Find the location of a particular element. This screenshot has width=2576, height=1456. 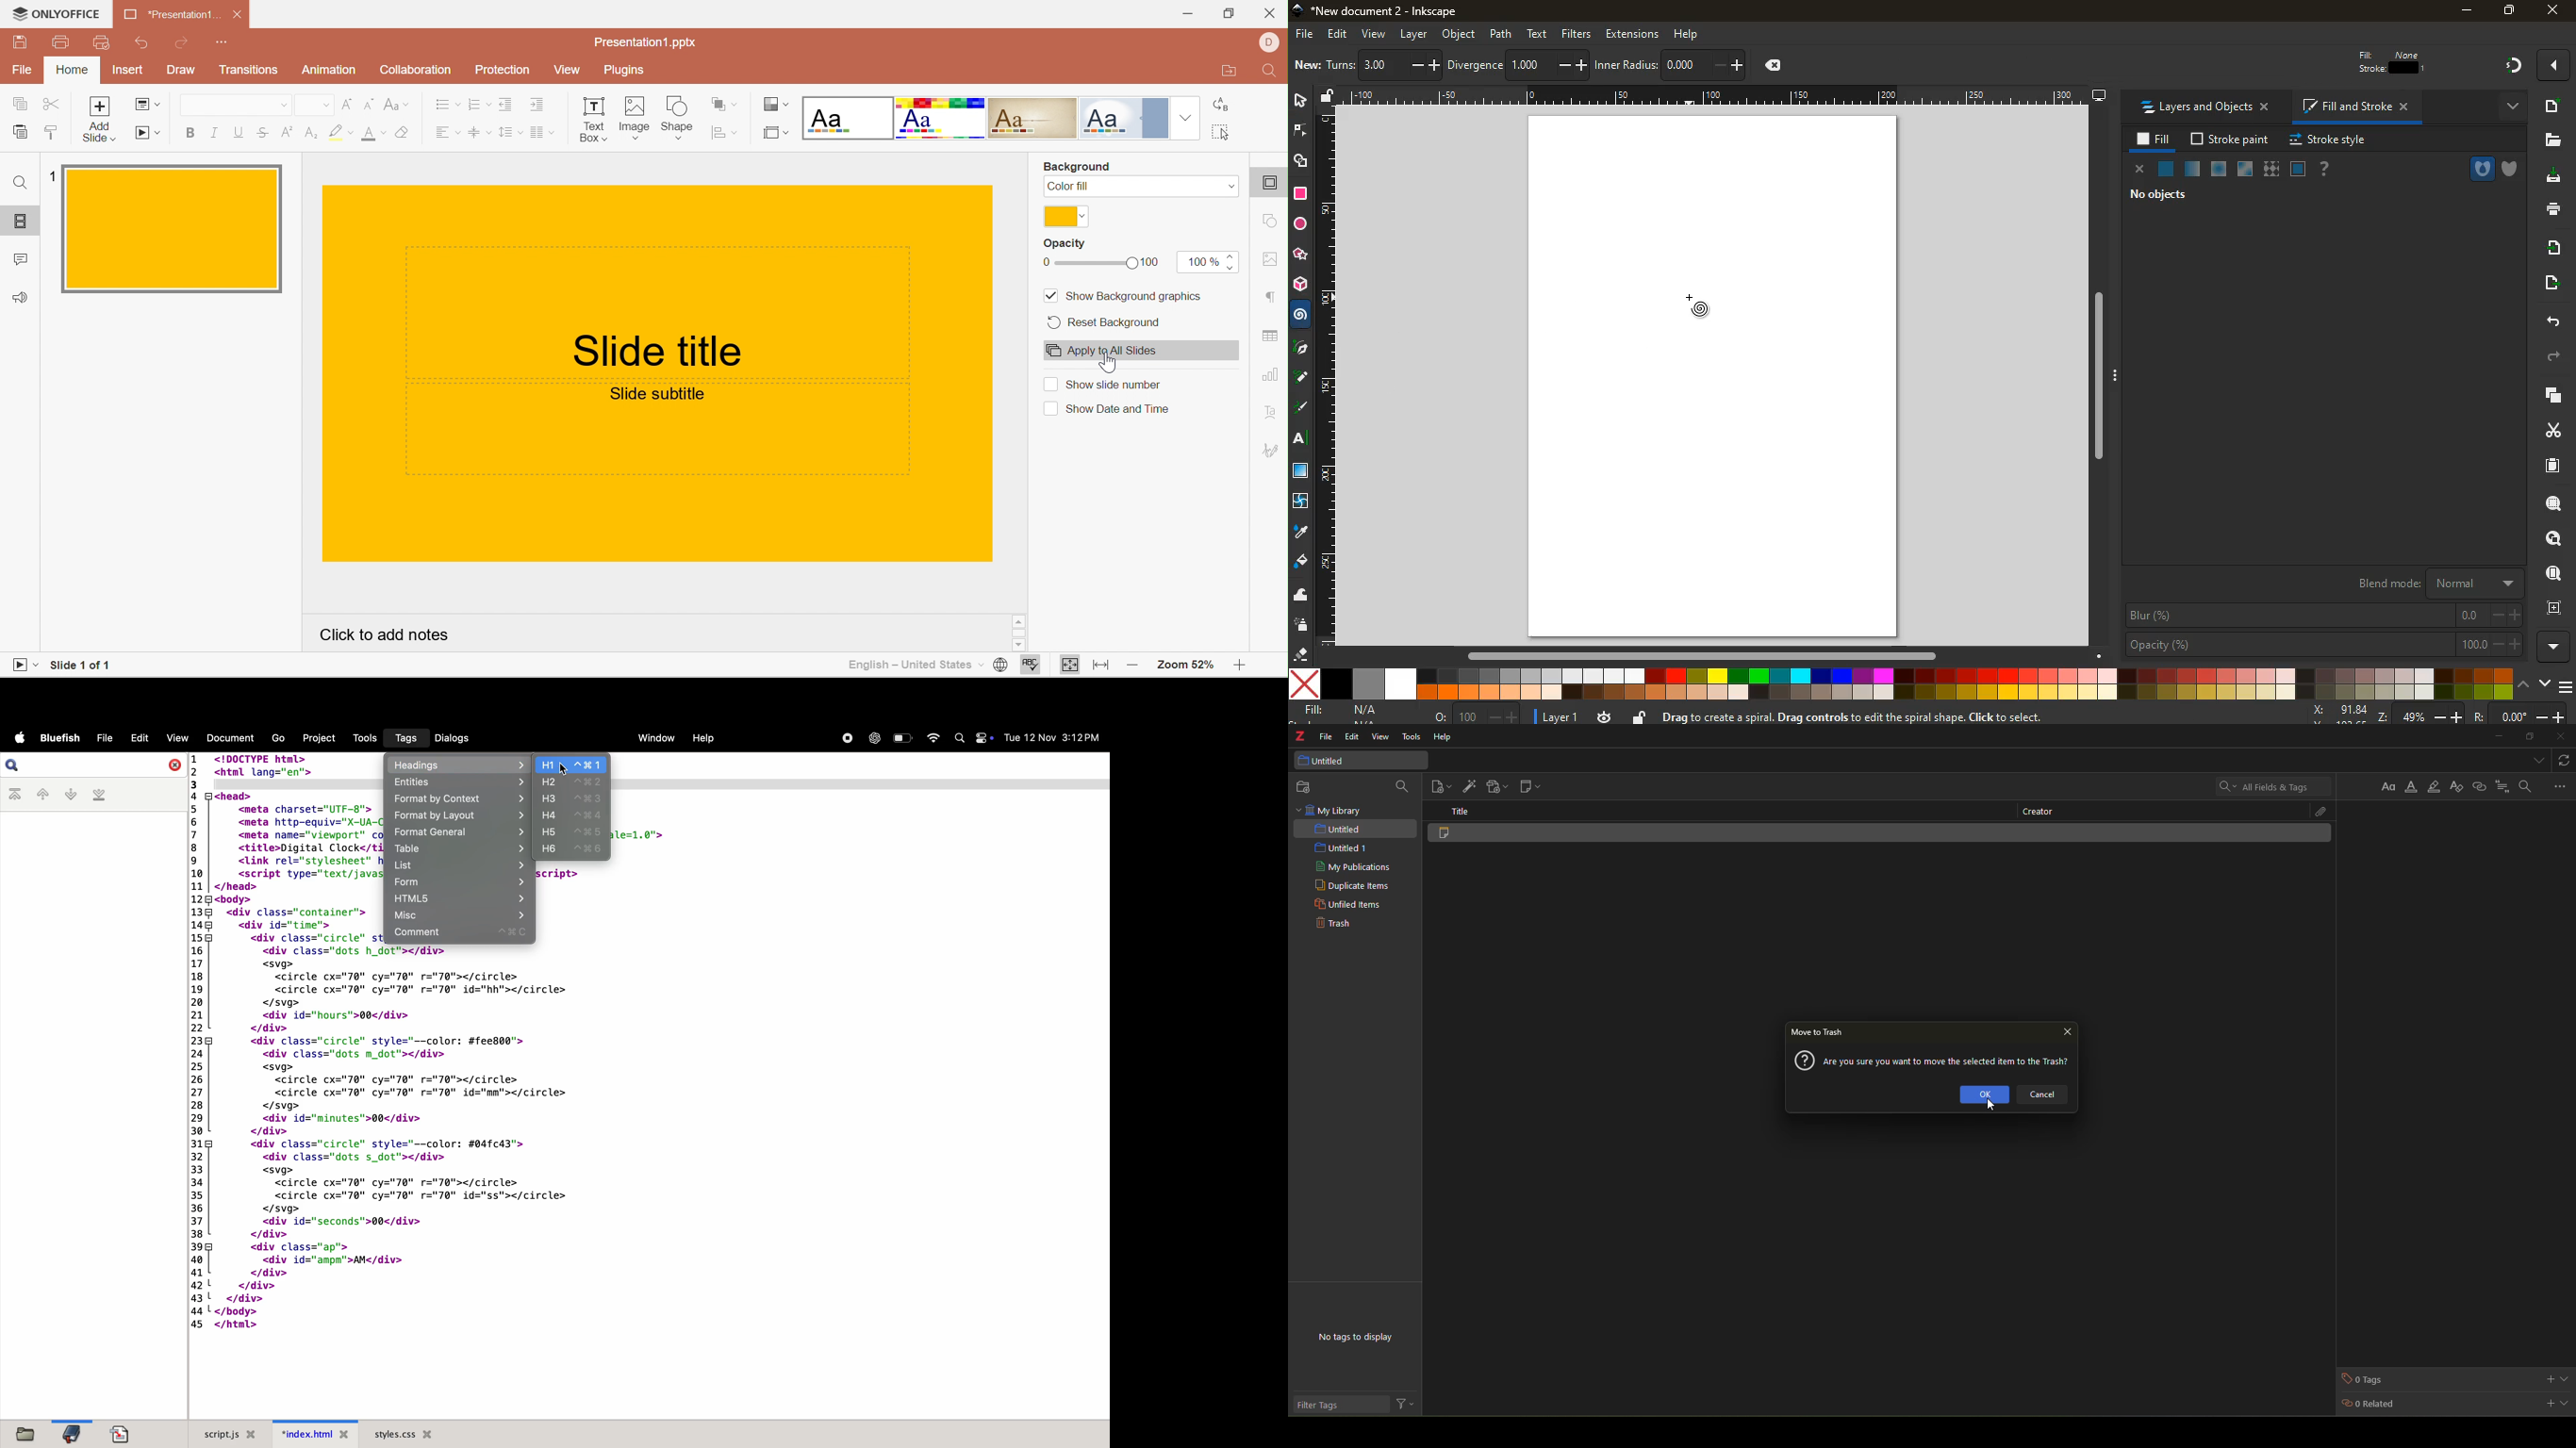

add slide with theme is located at coordinates (99, 132).